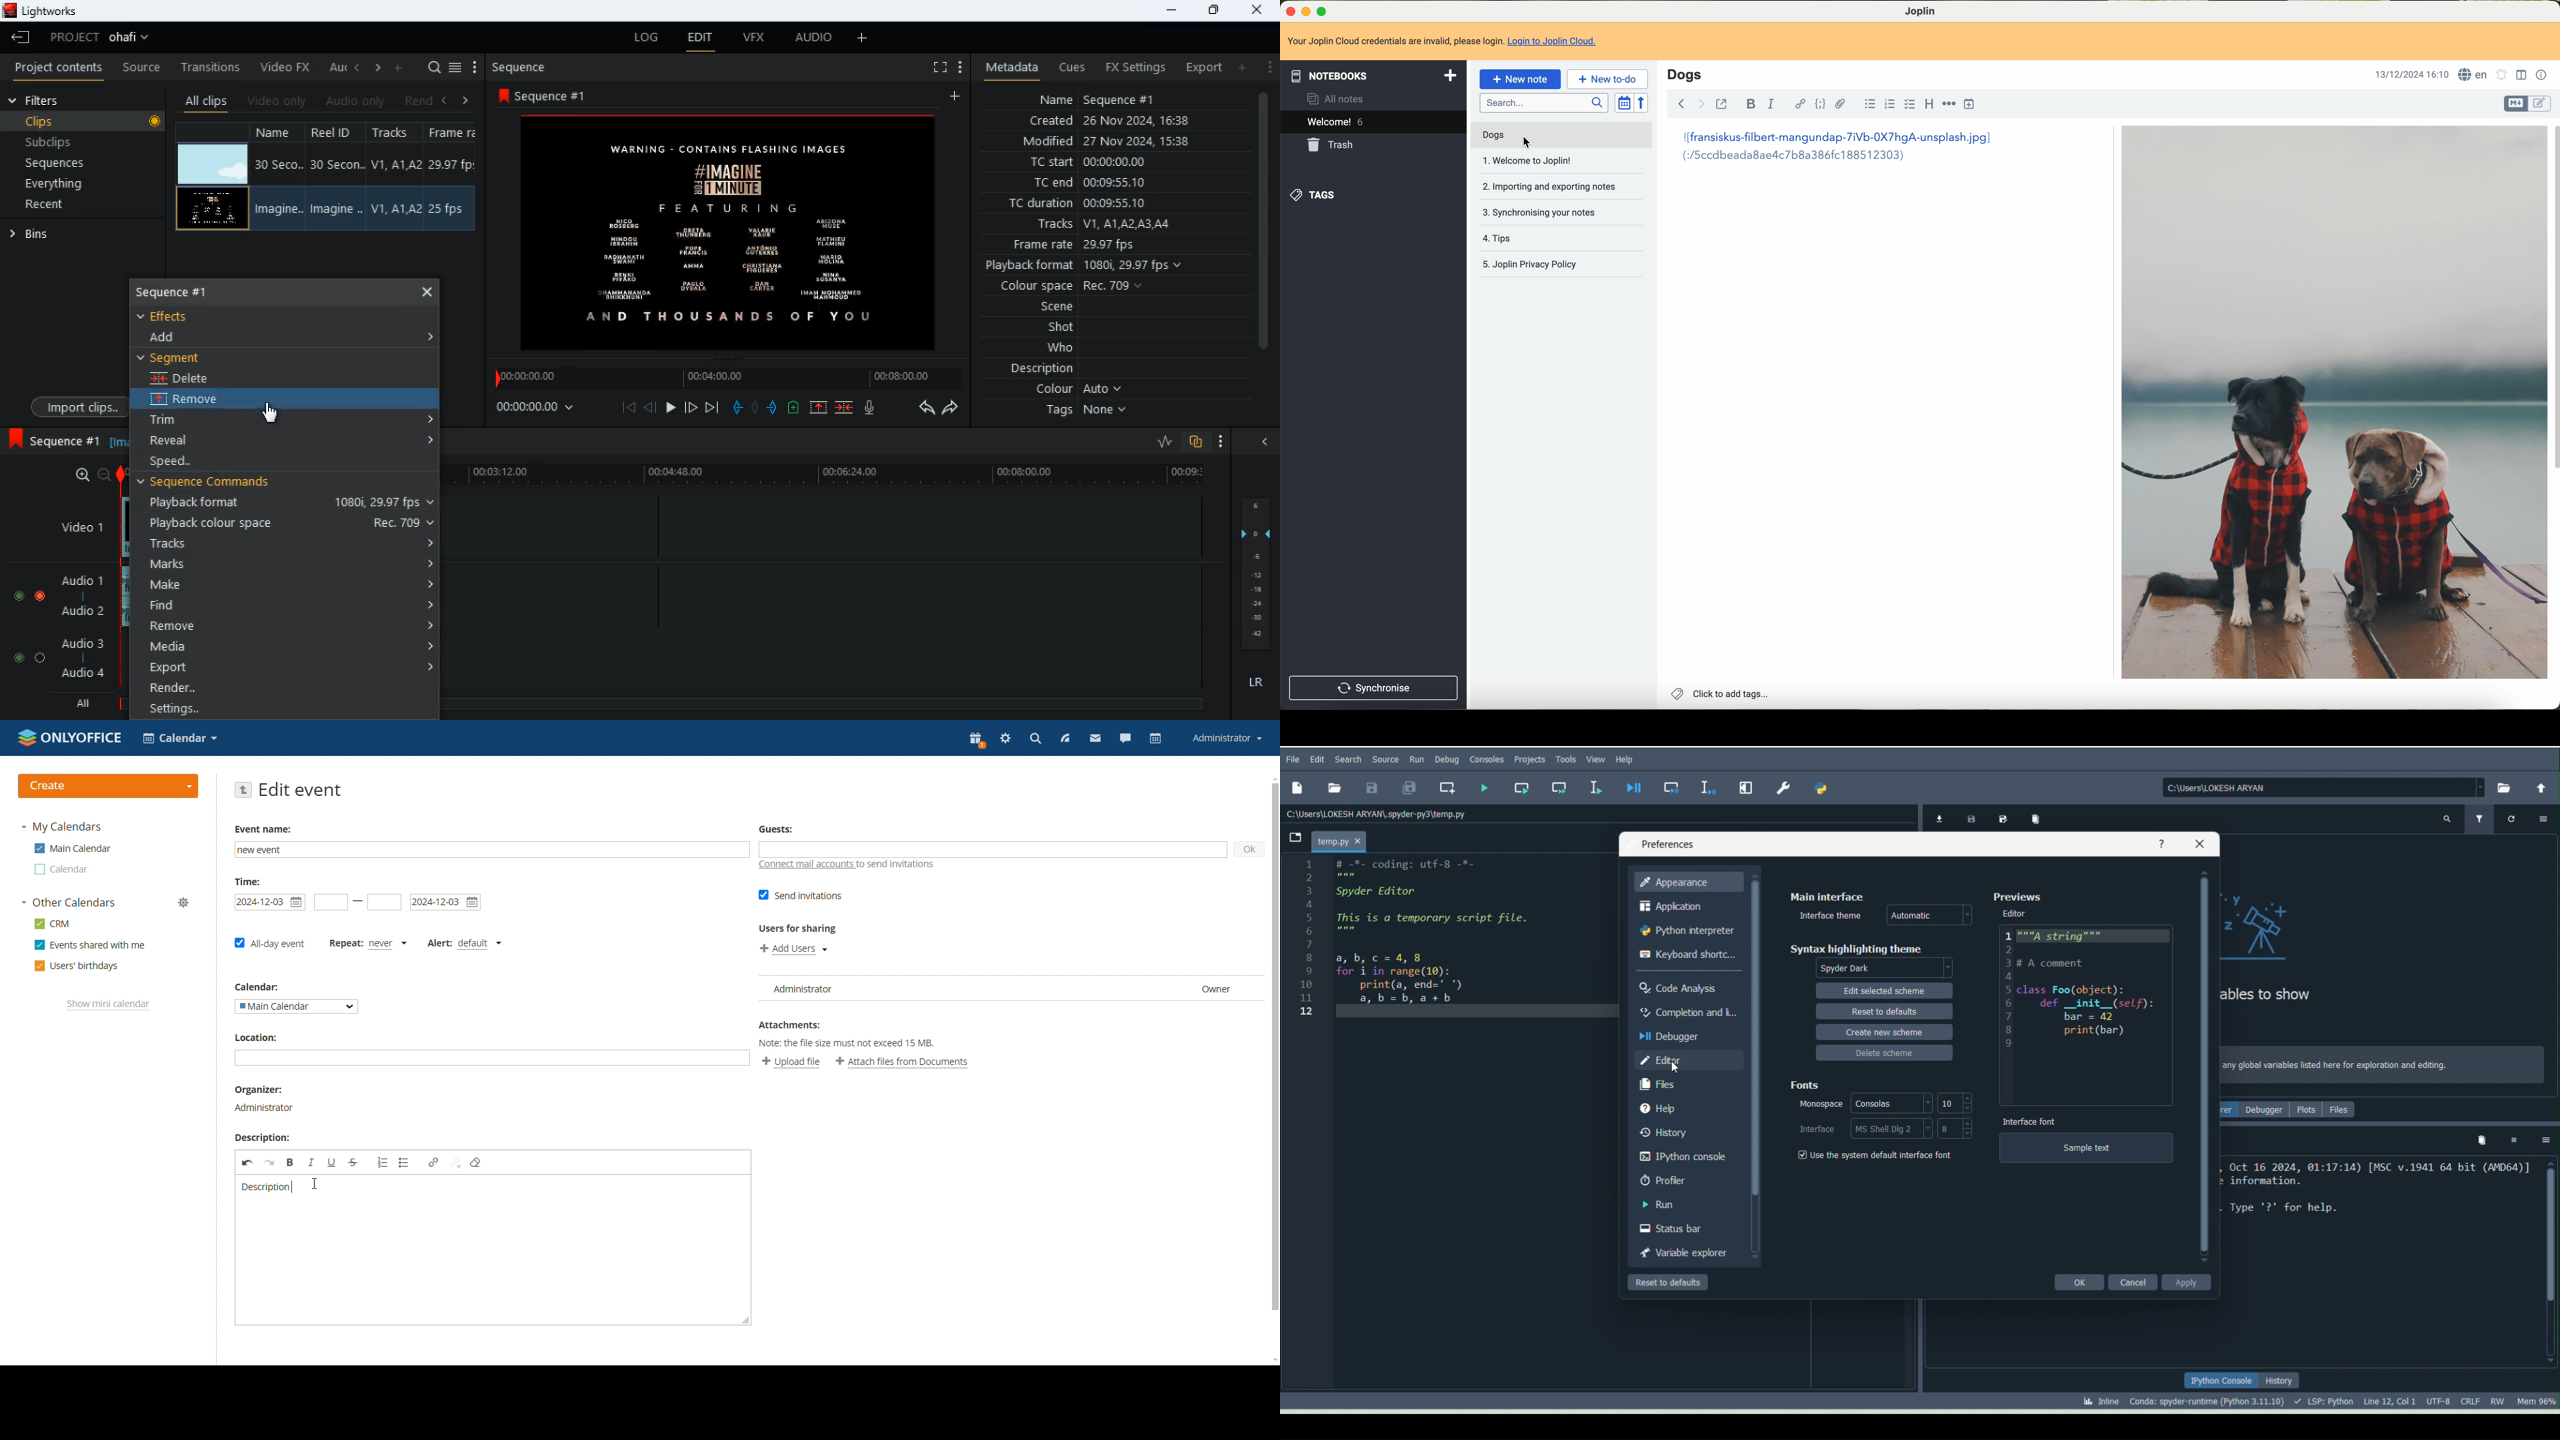  Describe the element at coordinates (1097, 183) in the screenshot. I see `tc end` at that location.